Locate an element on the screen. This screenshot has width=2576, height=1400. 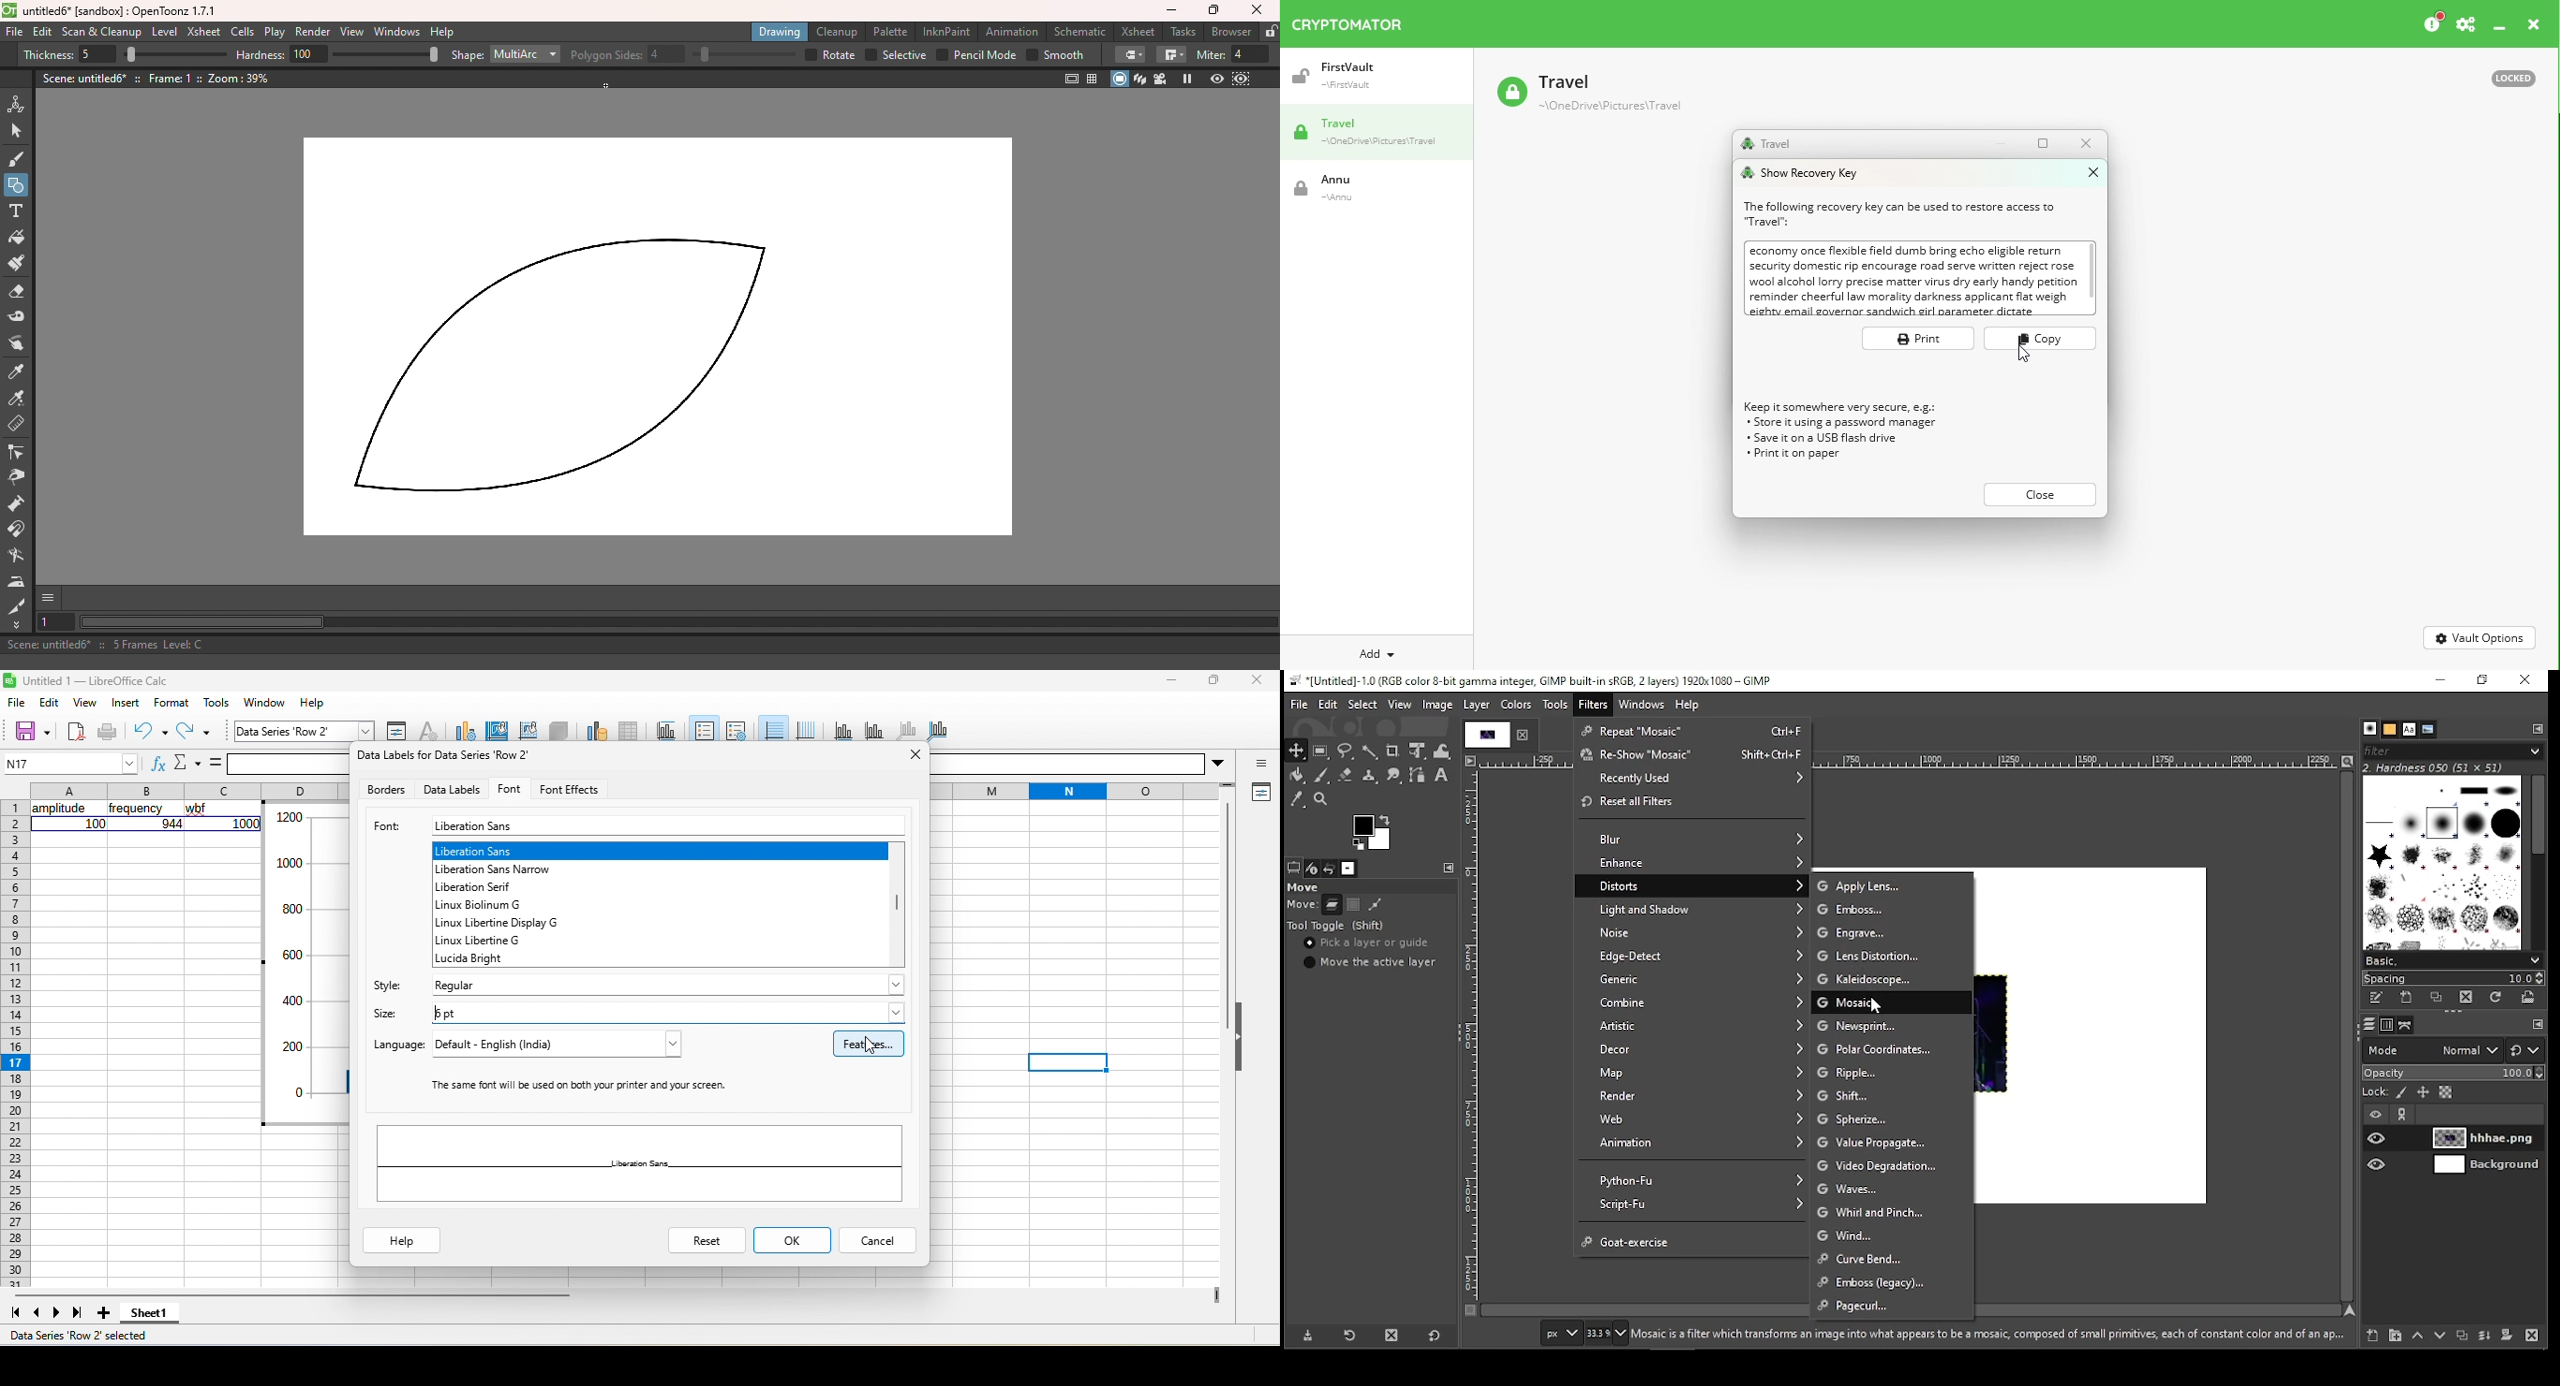
More tools is located at coordinates (17, 625).